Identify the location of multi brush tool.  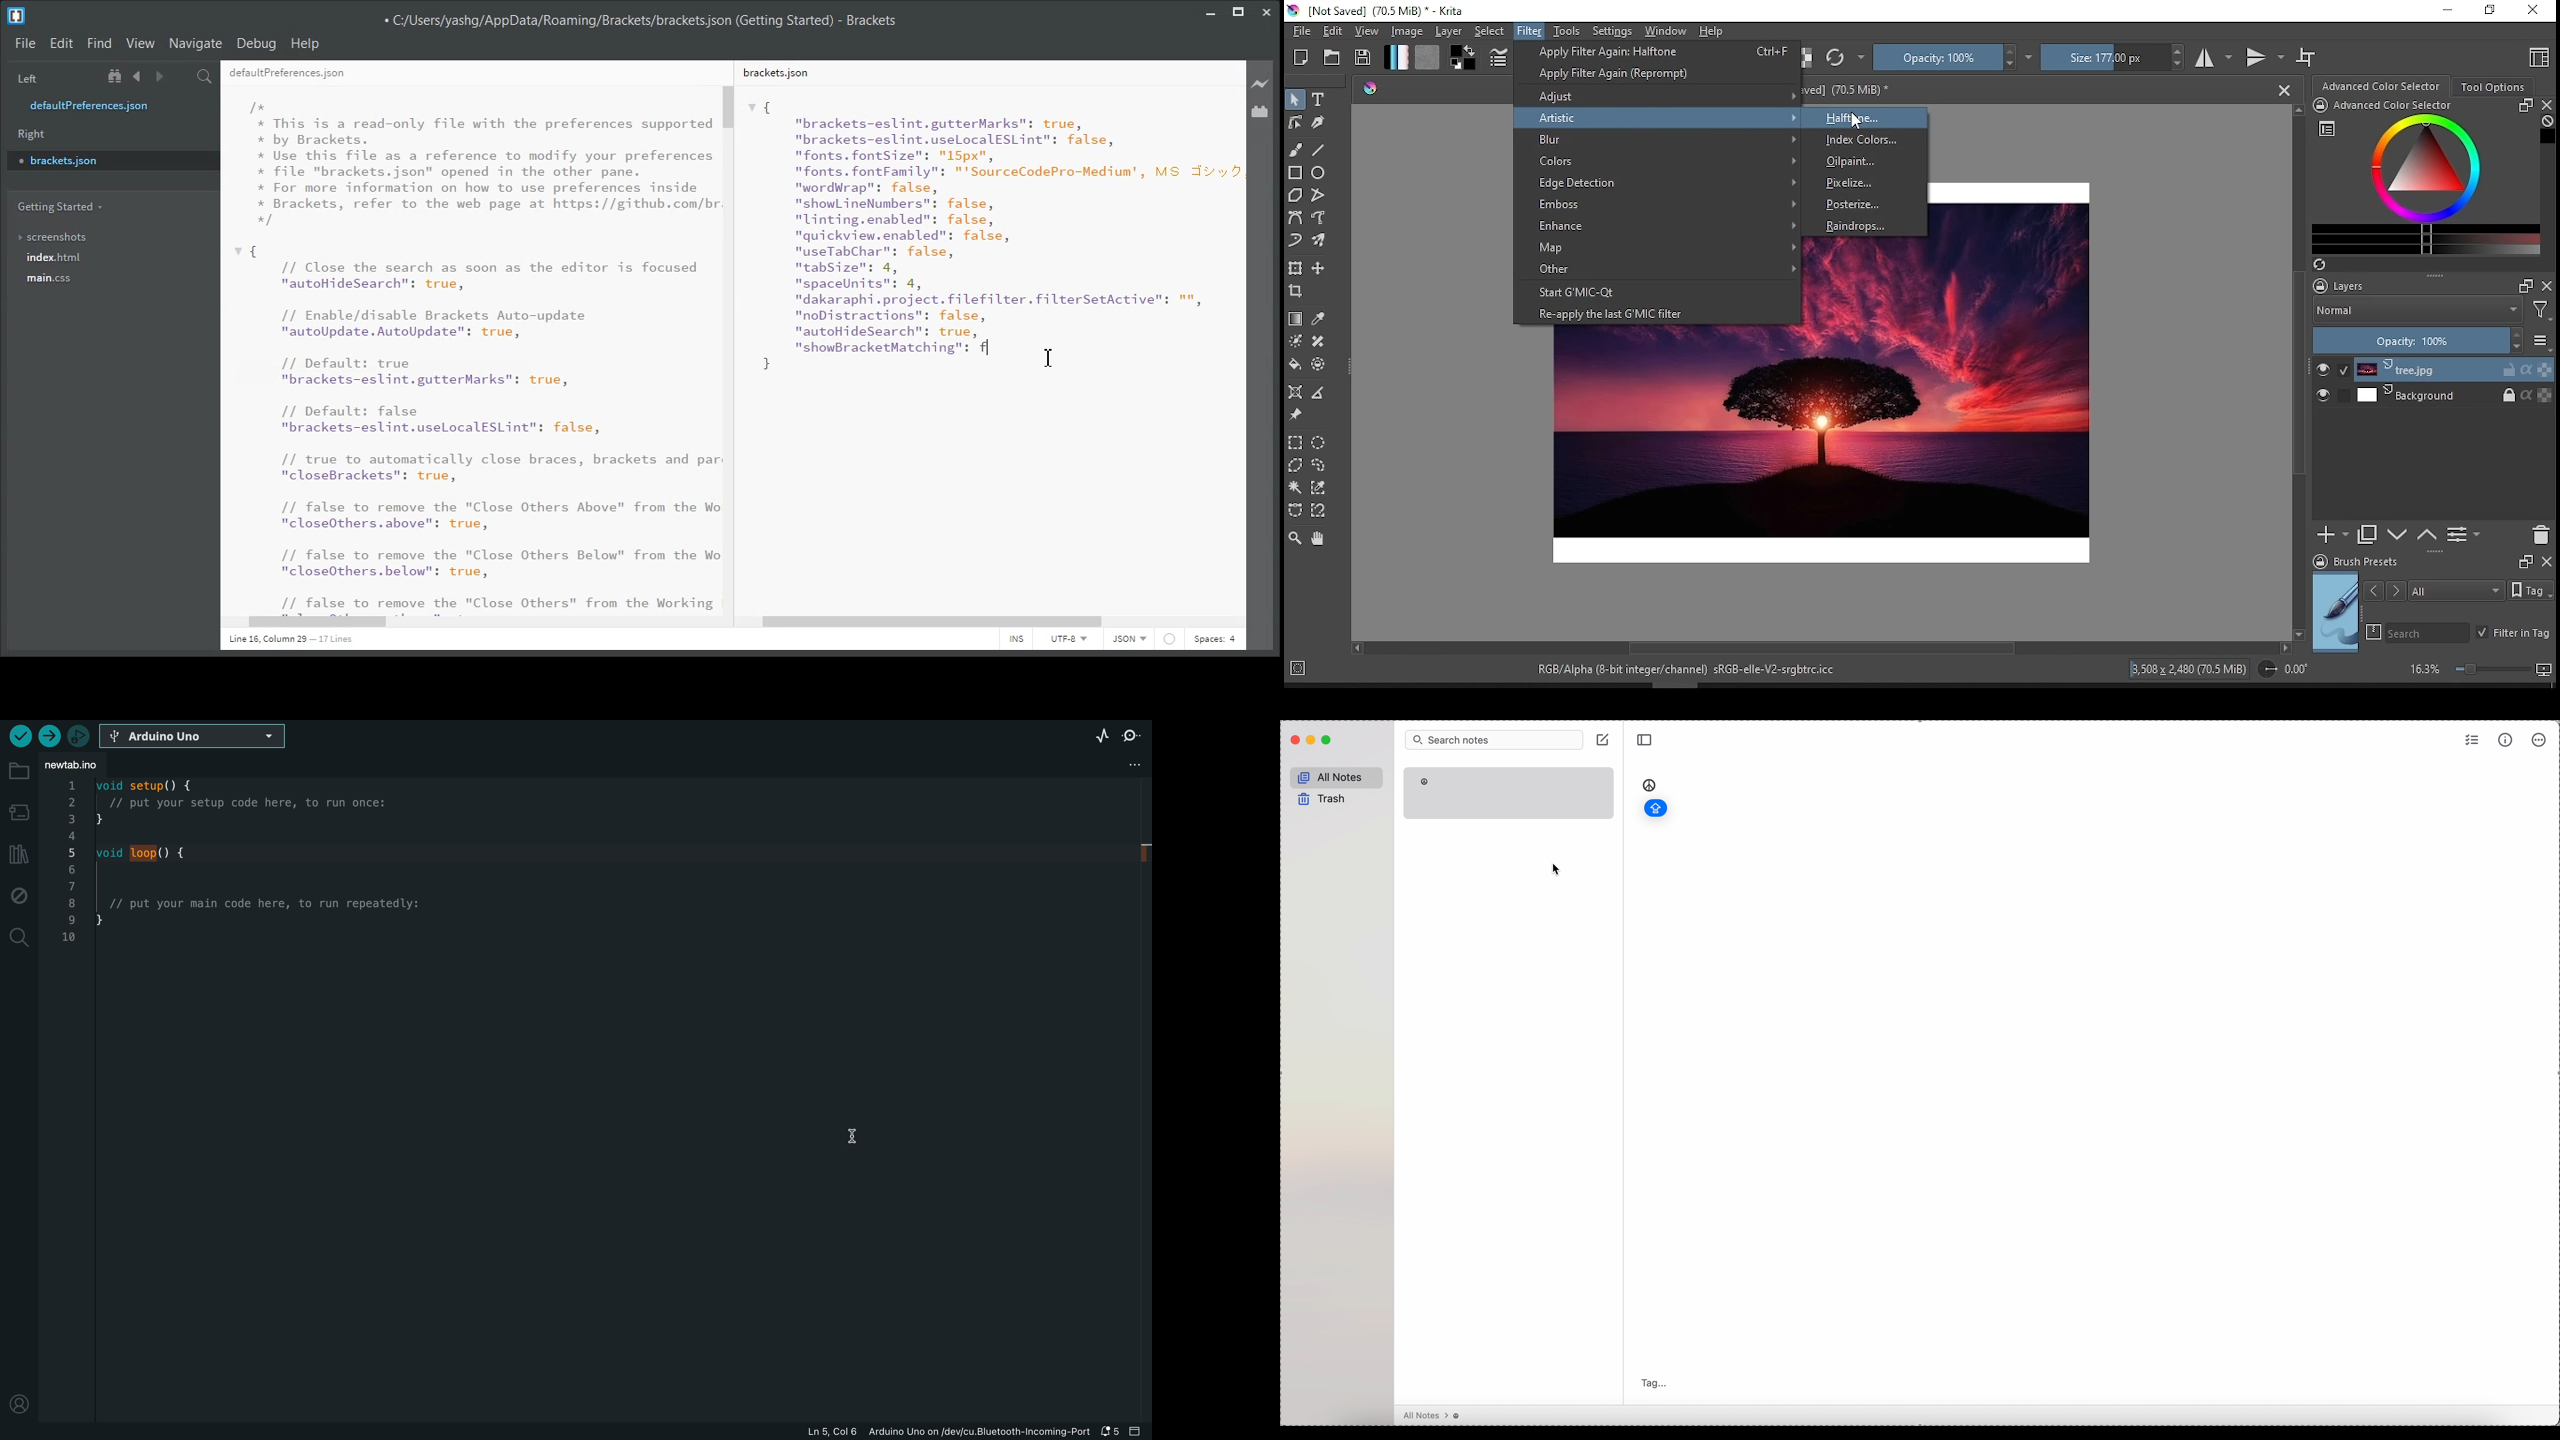
(1320, 240).